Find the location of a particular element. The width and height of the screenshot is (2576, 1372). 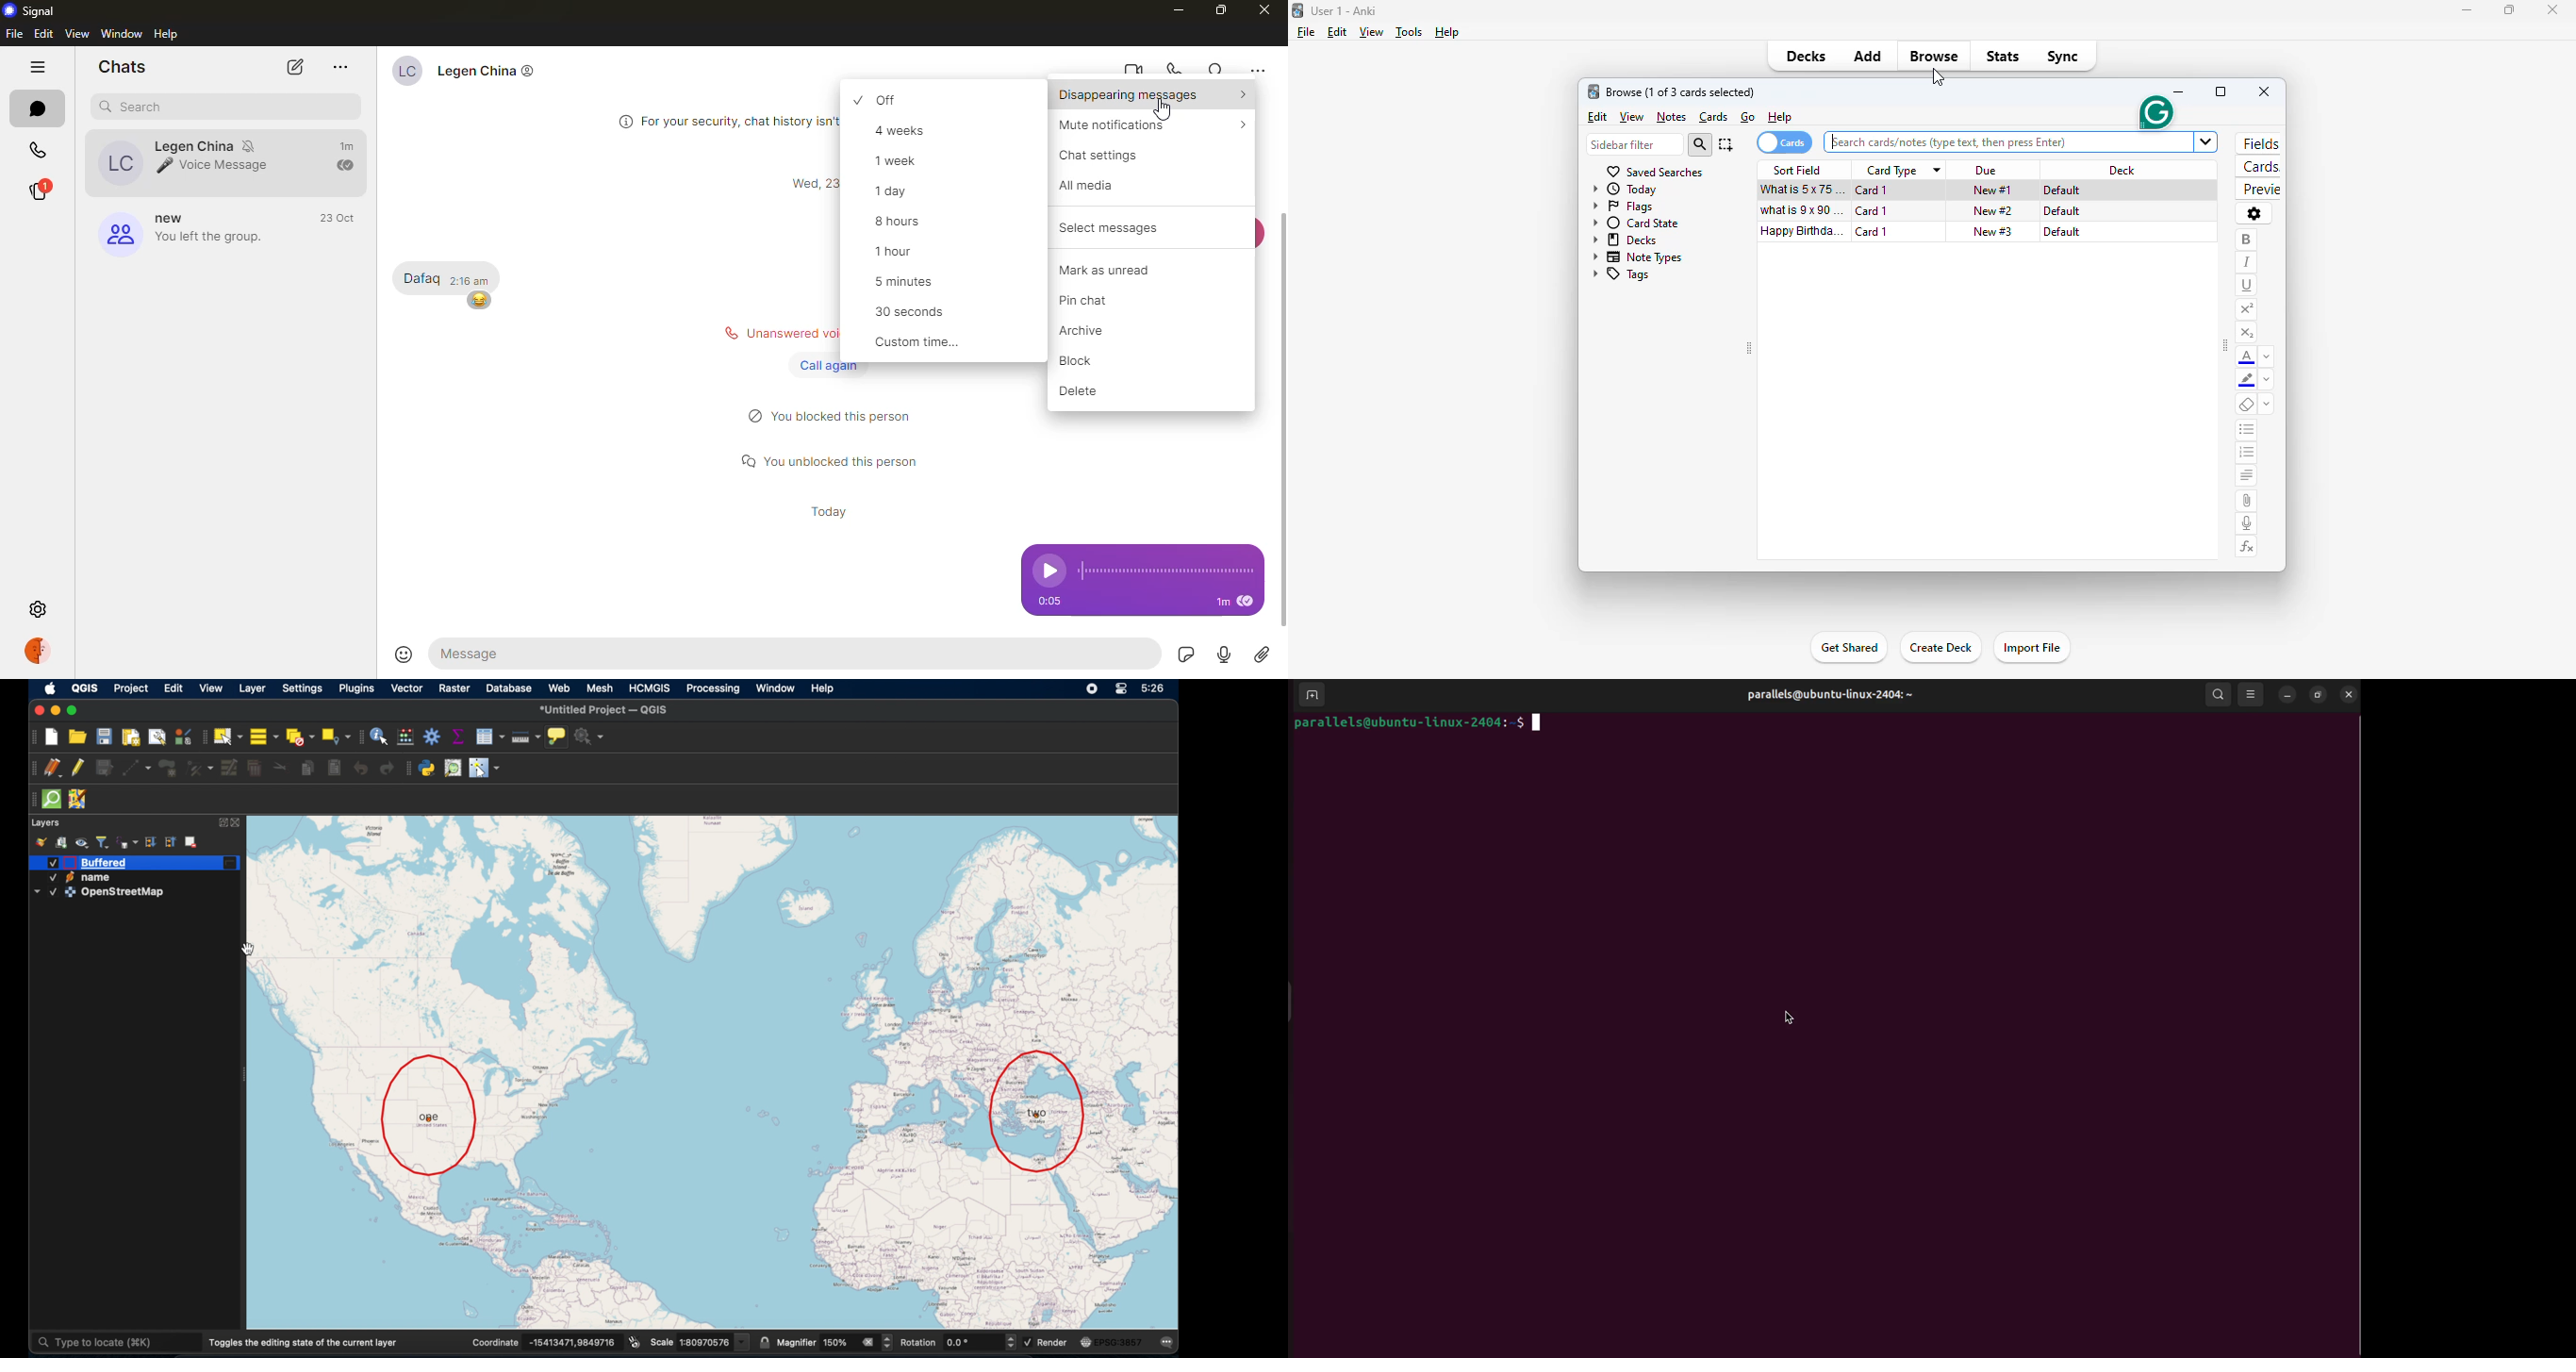

search is located at coordinates (134, 108).